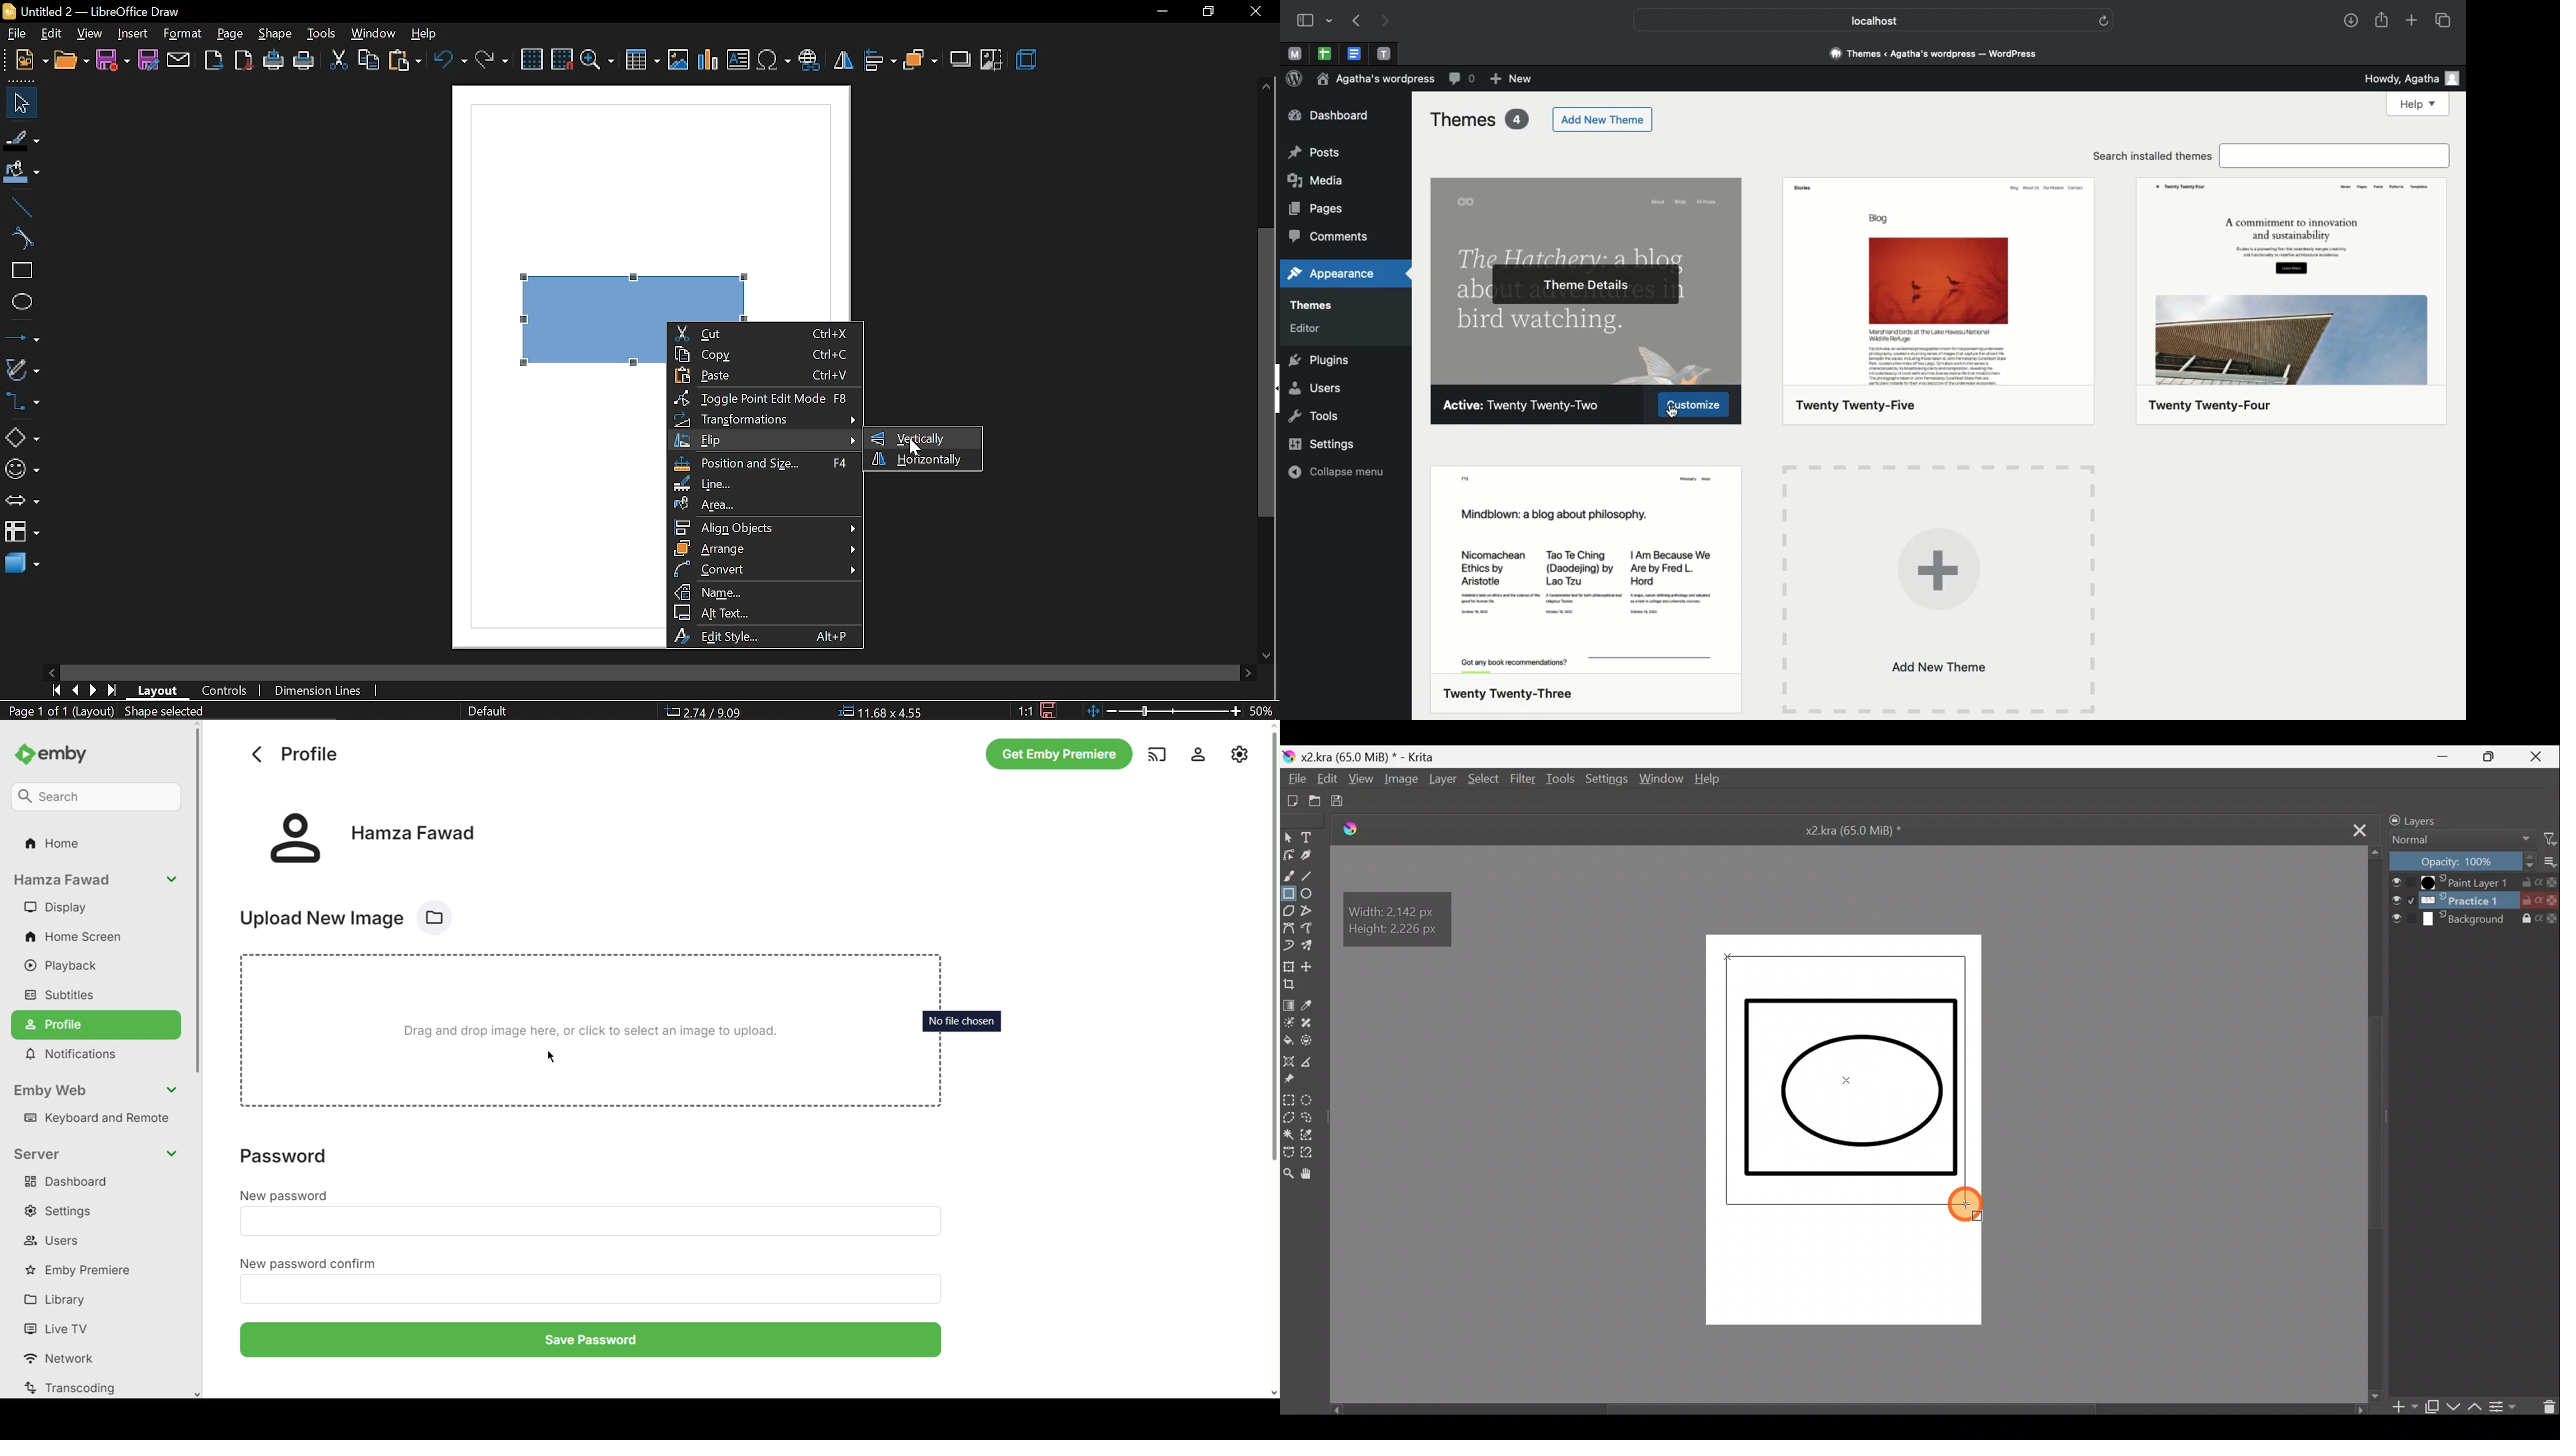 Image resolution: width=2576 pixels, height=1456 pixels. I want to click on cursor, so click(1671, 413).